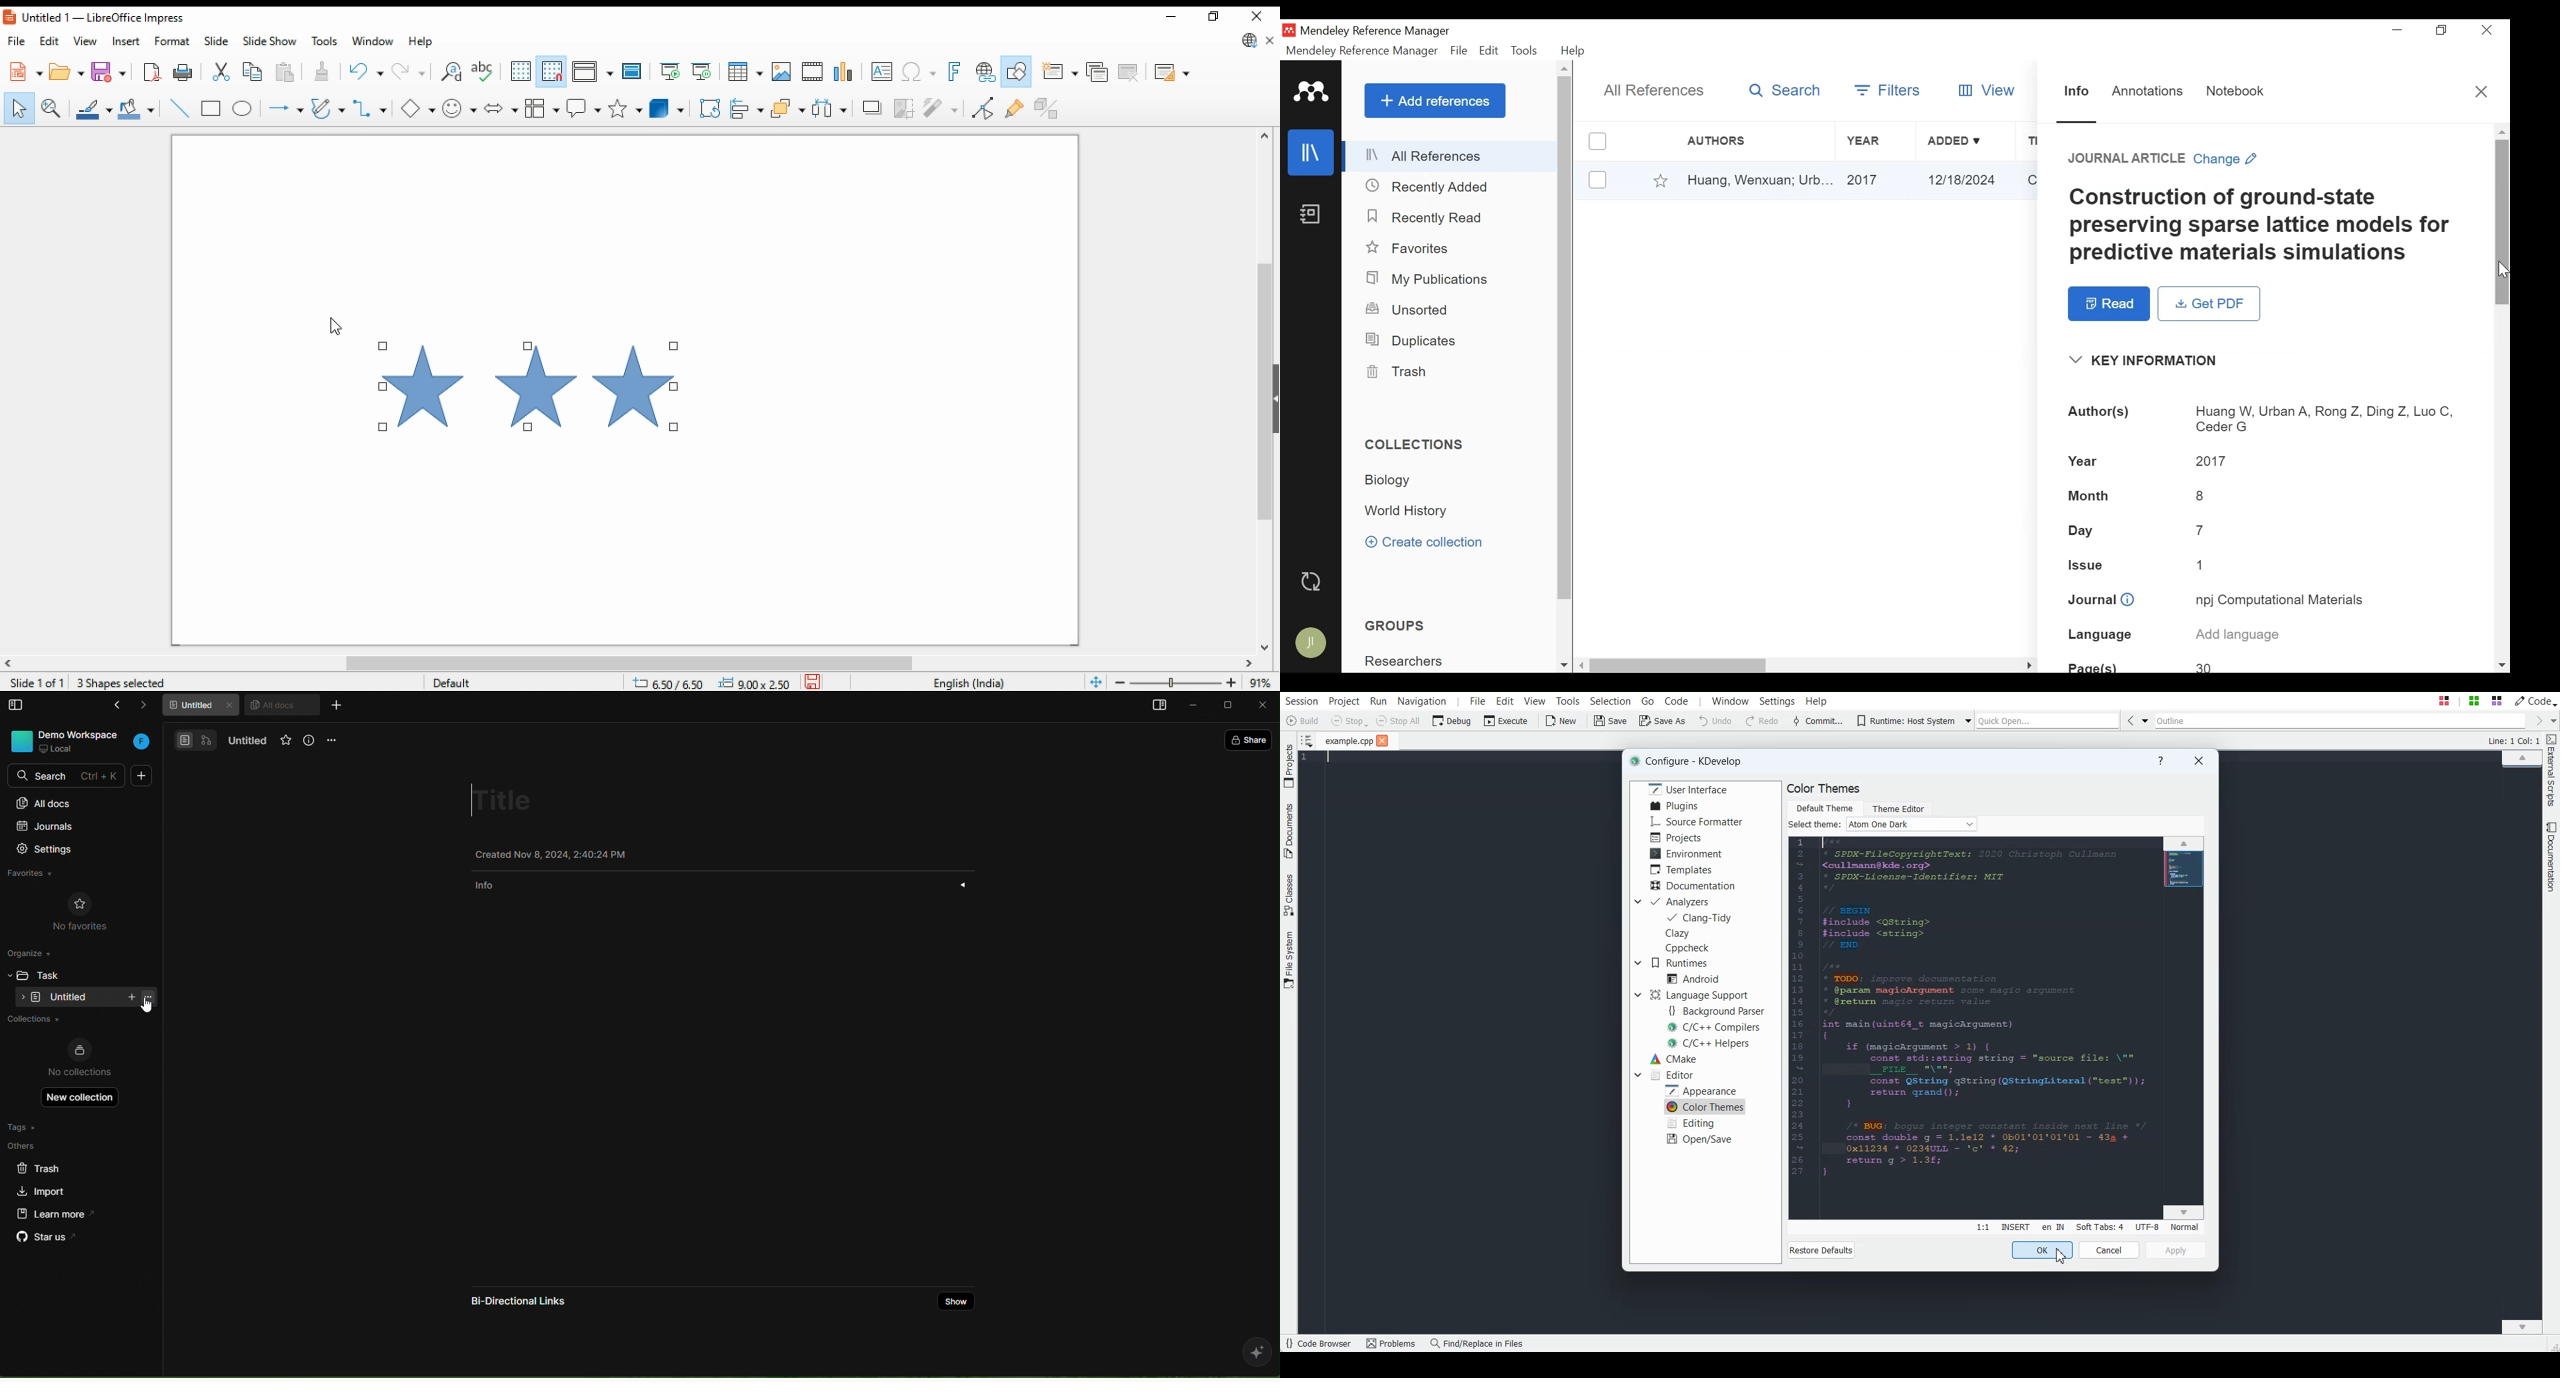  I want to click on grouped, so click(531, 387).